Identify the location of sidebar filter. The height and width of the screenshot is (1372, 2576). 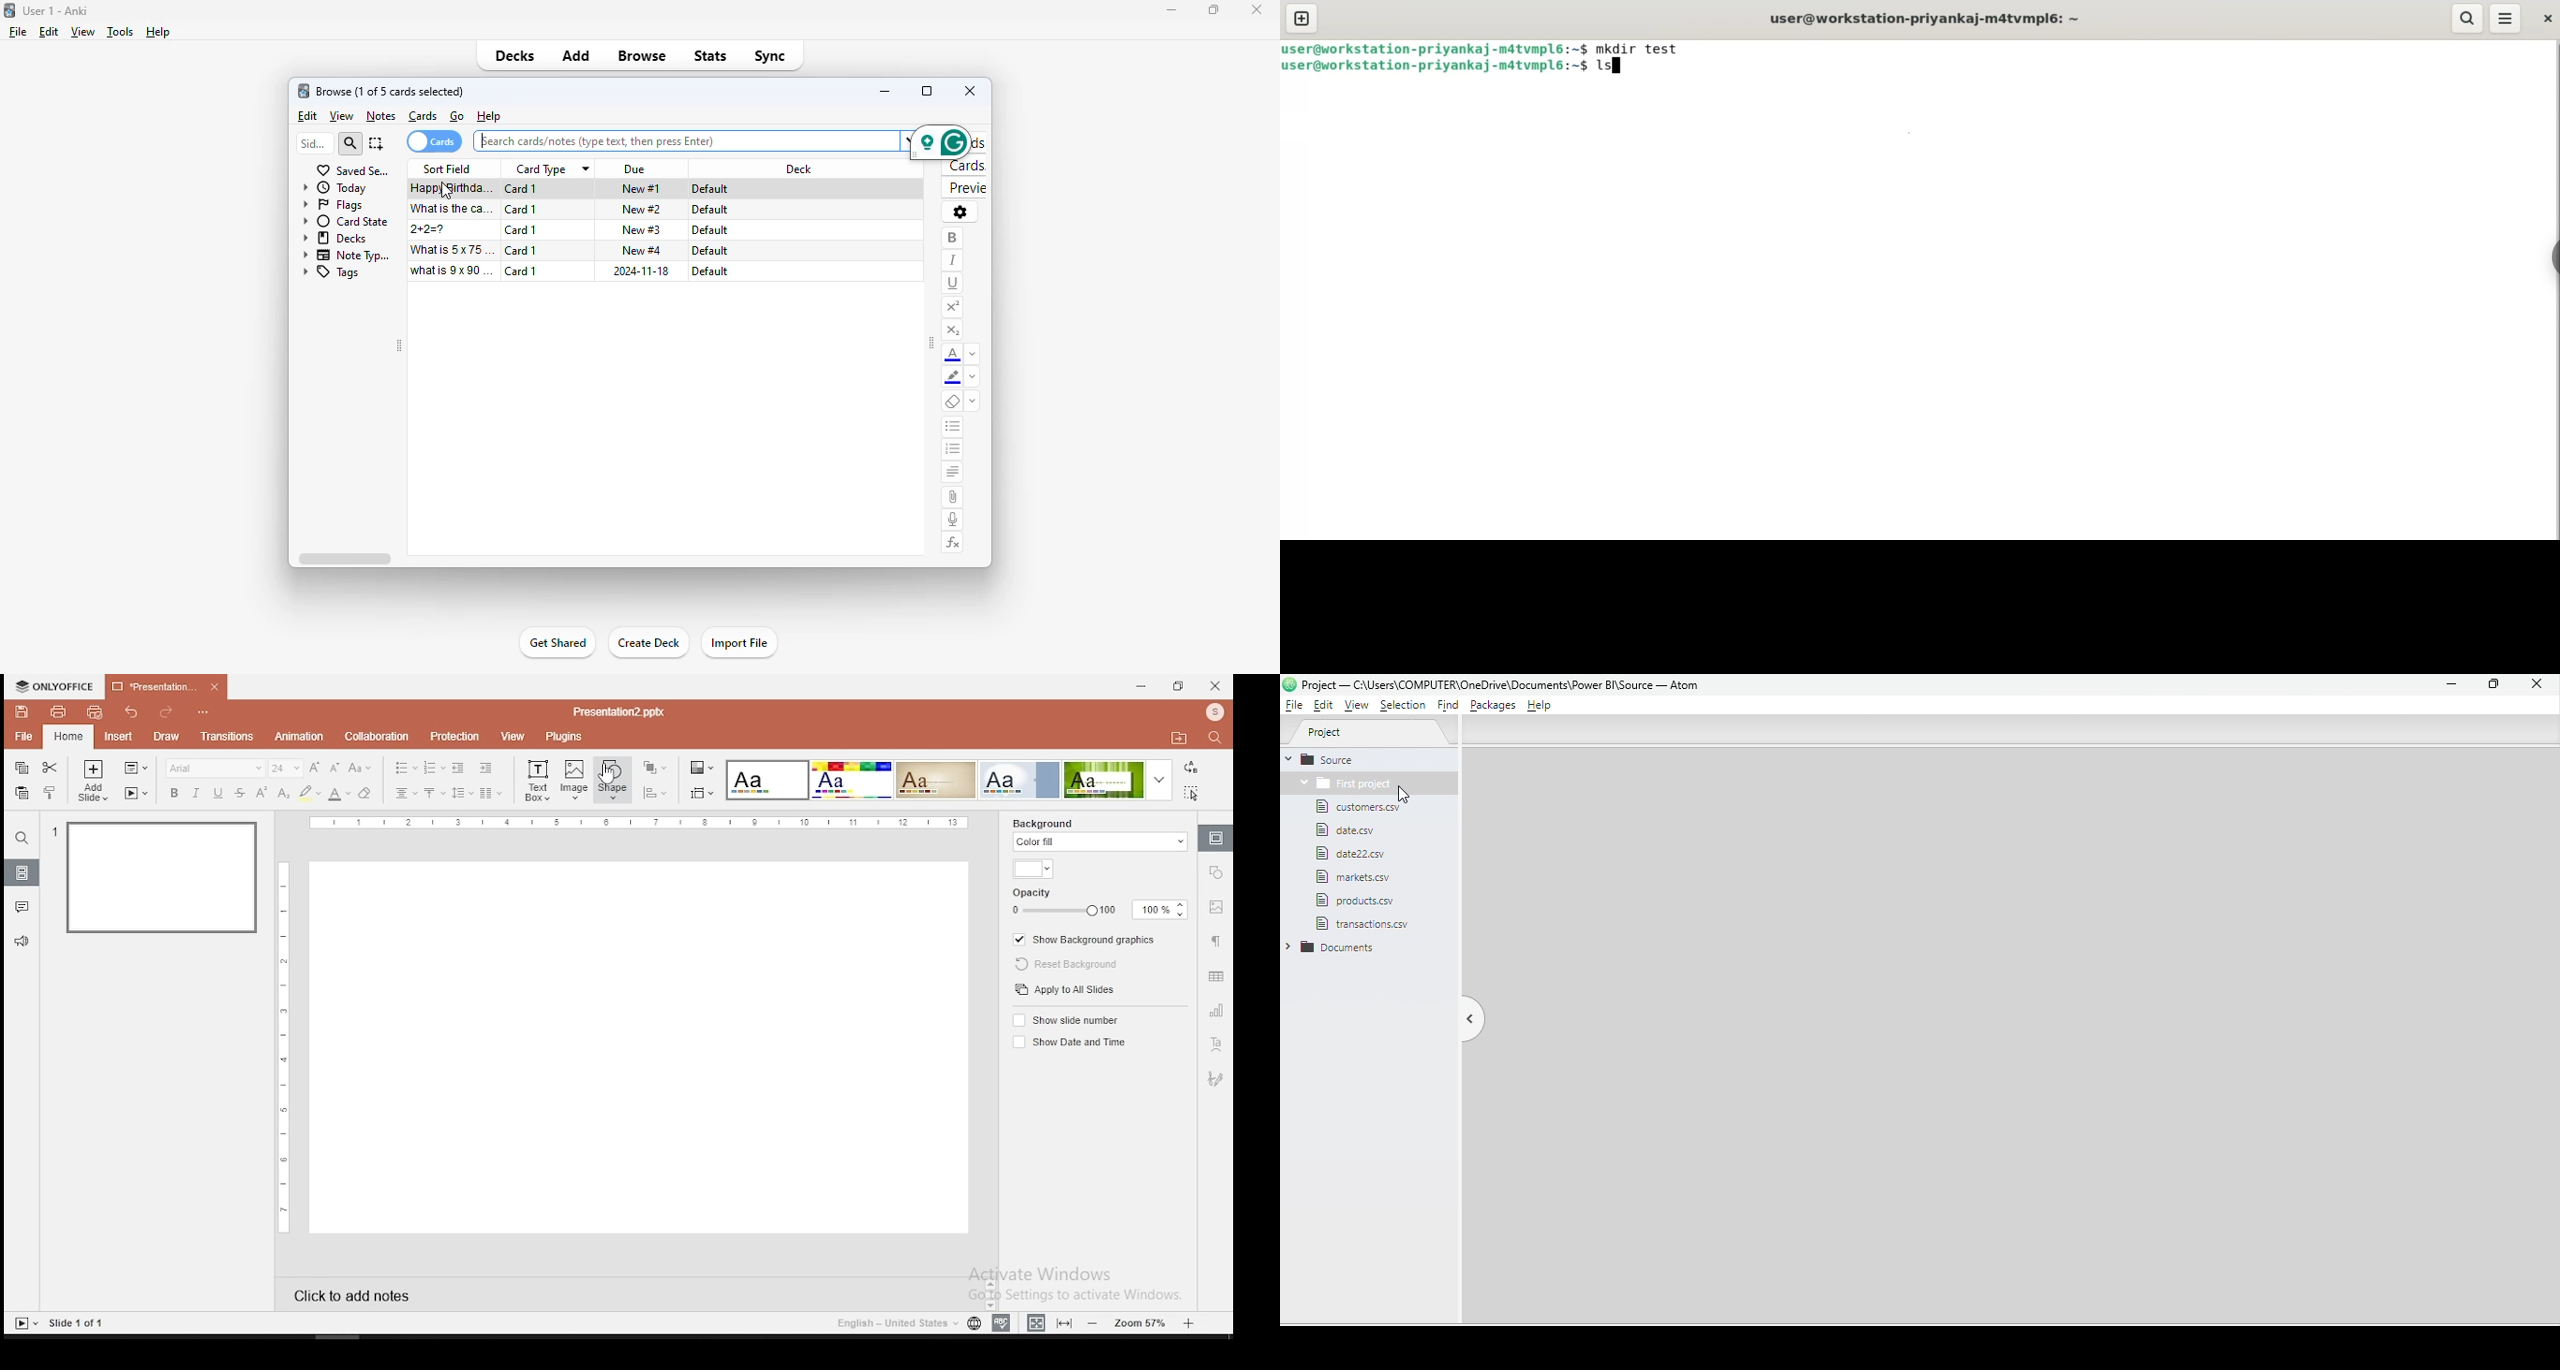
(314, 143).